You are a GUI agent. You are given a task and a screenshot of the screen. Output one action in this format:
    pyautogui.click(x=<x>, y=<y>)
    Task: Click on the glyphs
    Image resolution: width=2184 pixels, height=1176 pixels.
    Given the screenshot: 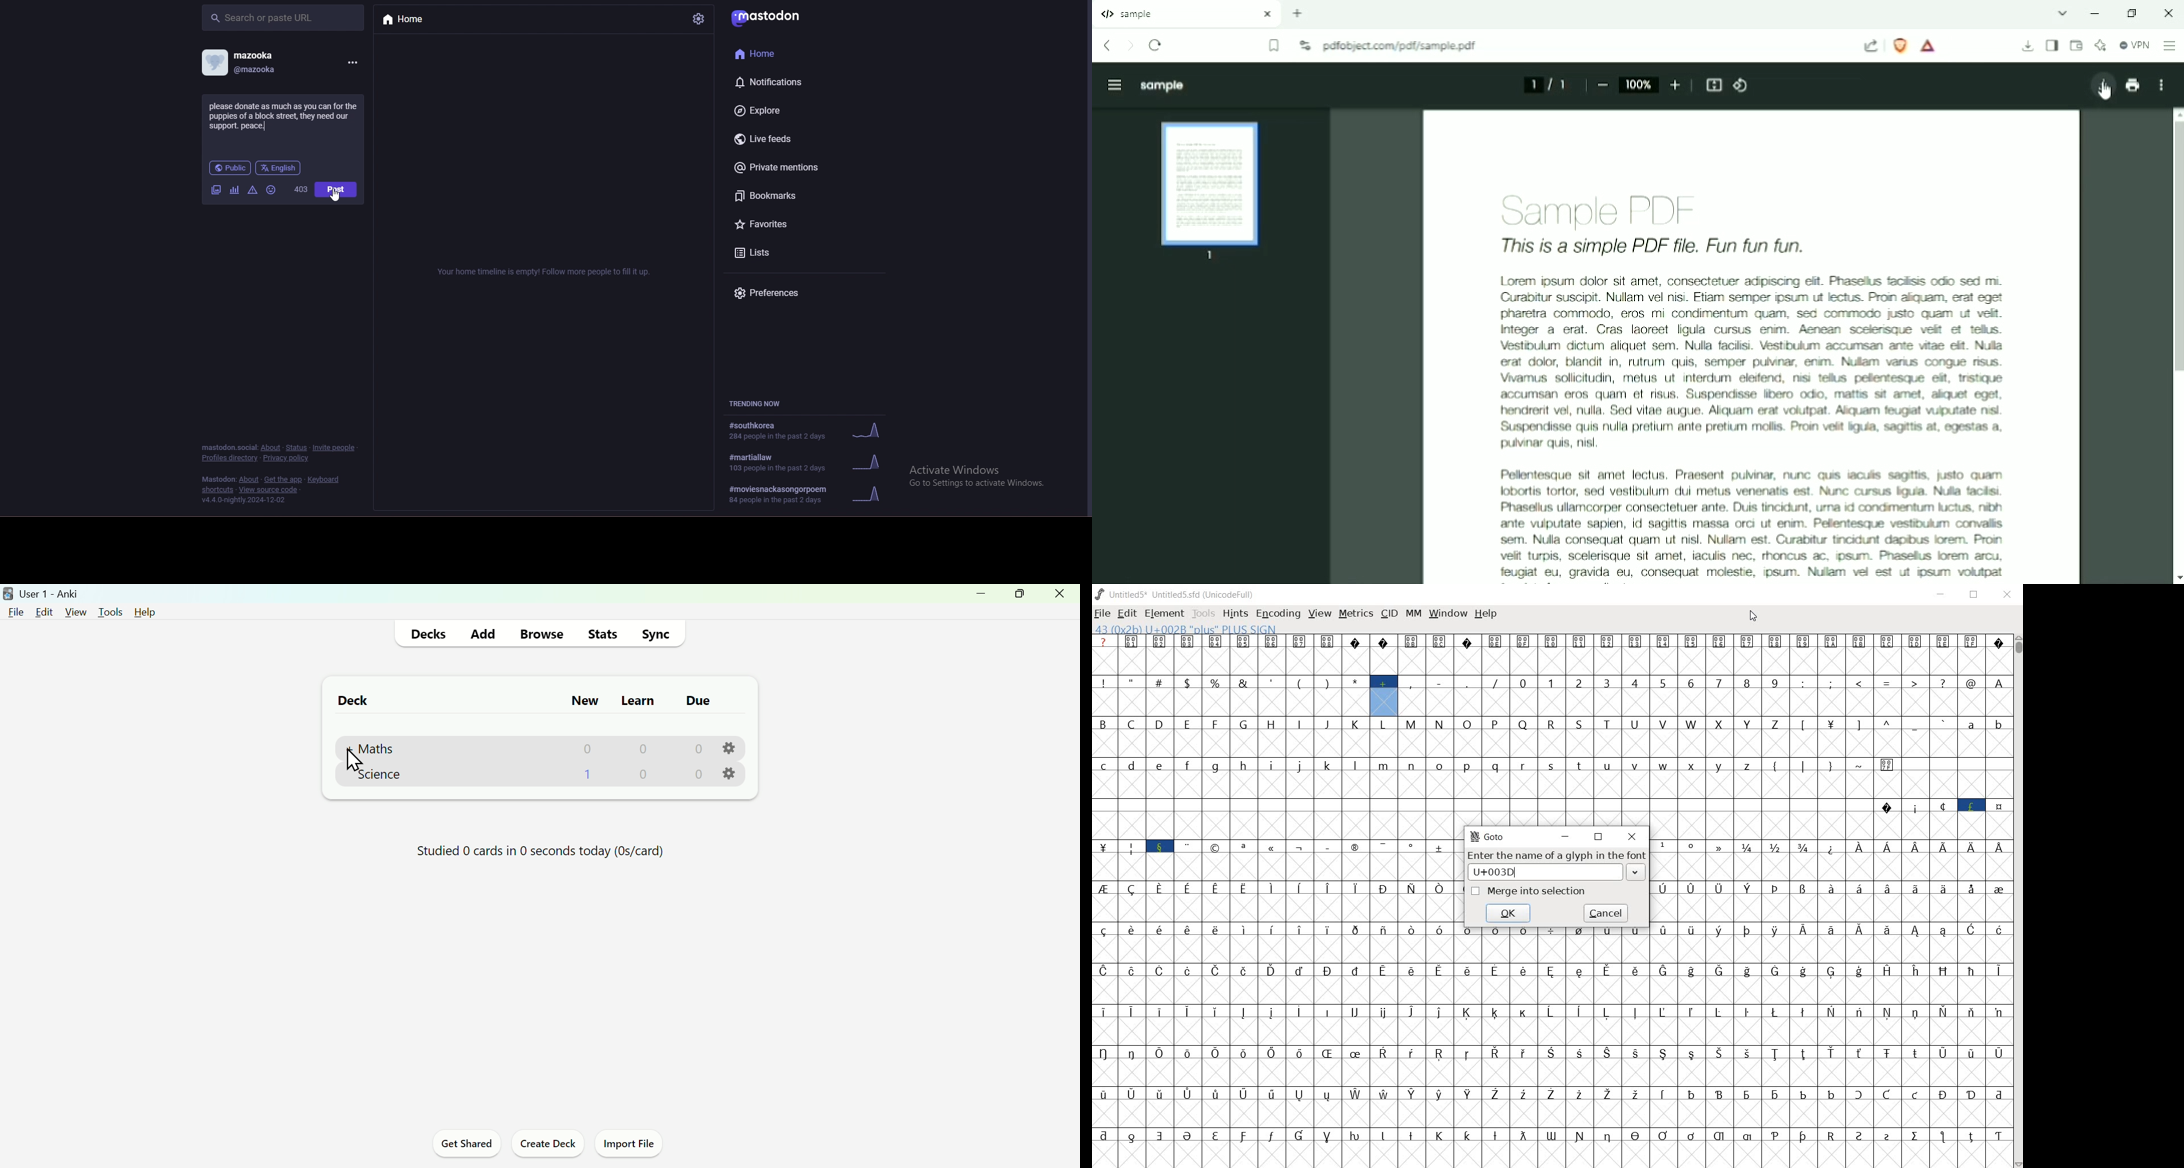 What is the action you would take?
    pyautogui.click(x=1275, y=895)
    